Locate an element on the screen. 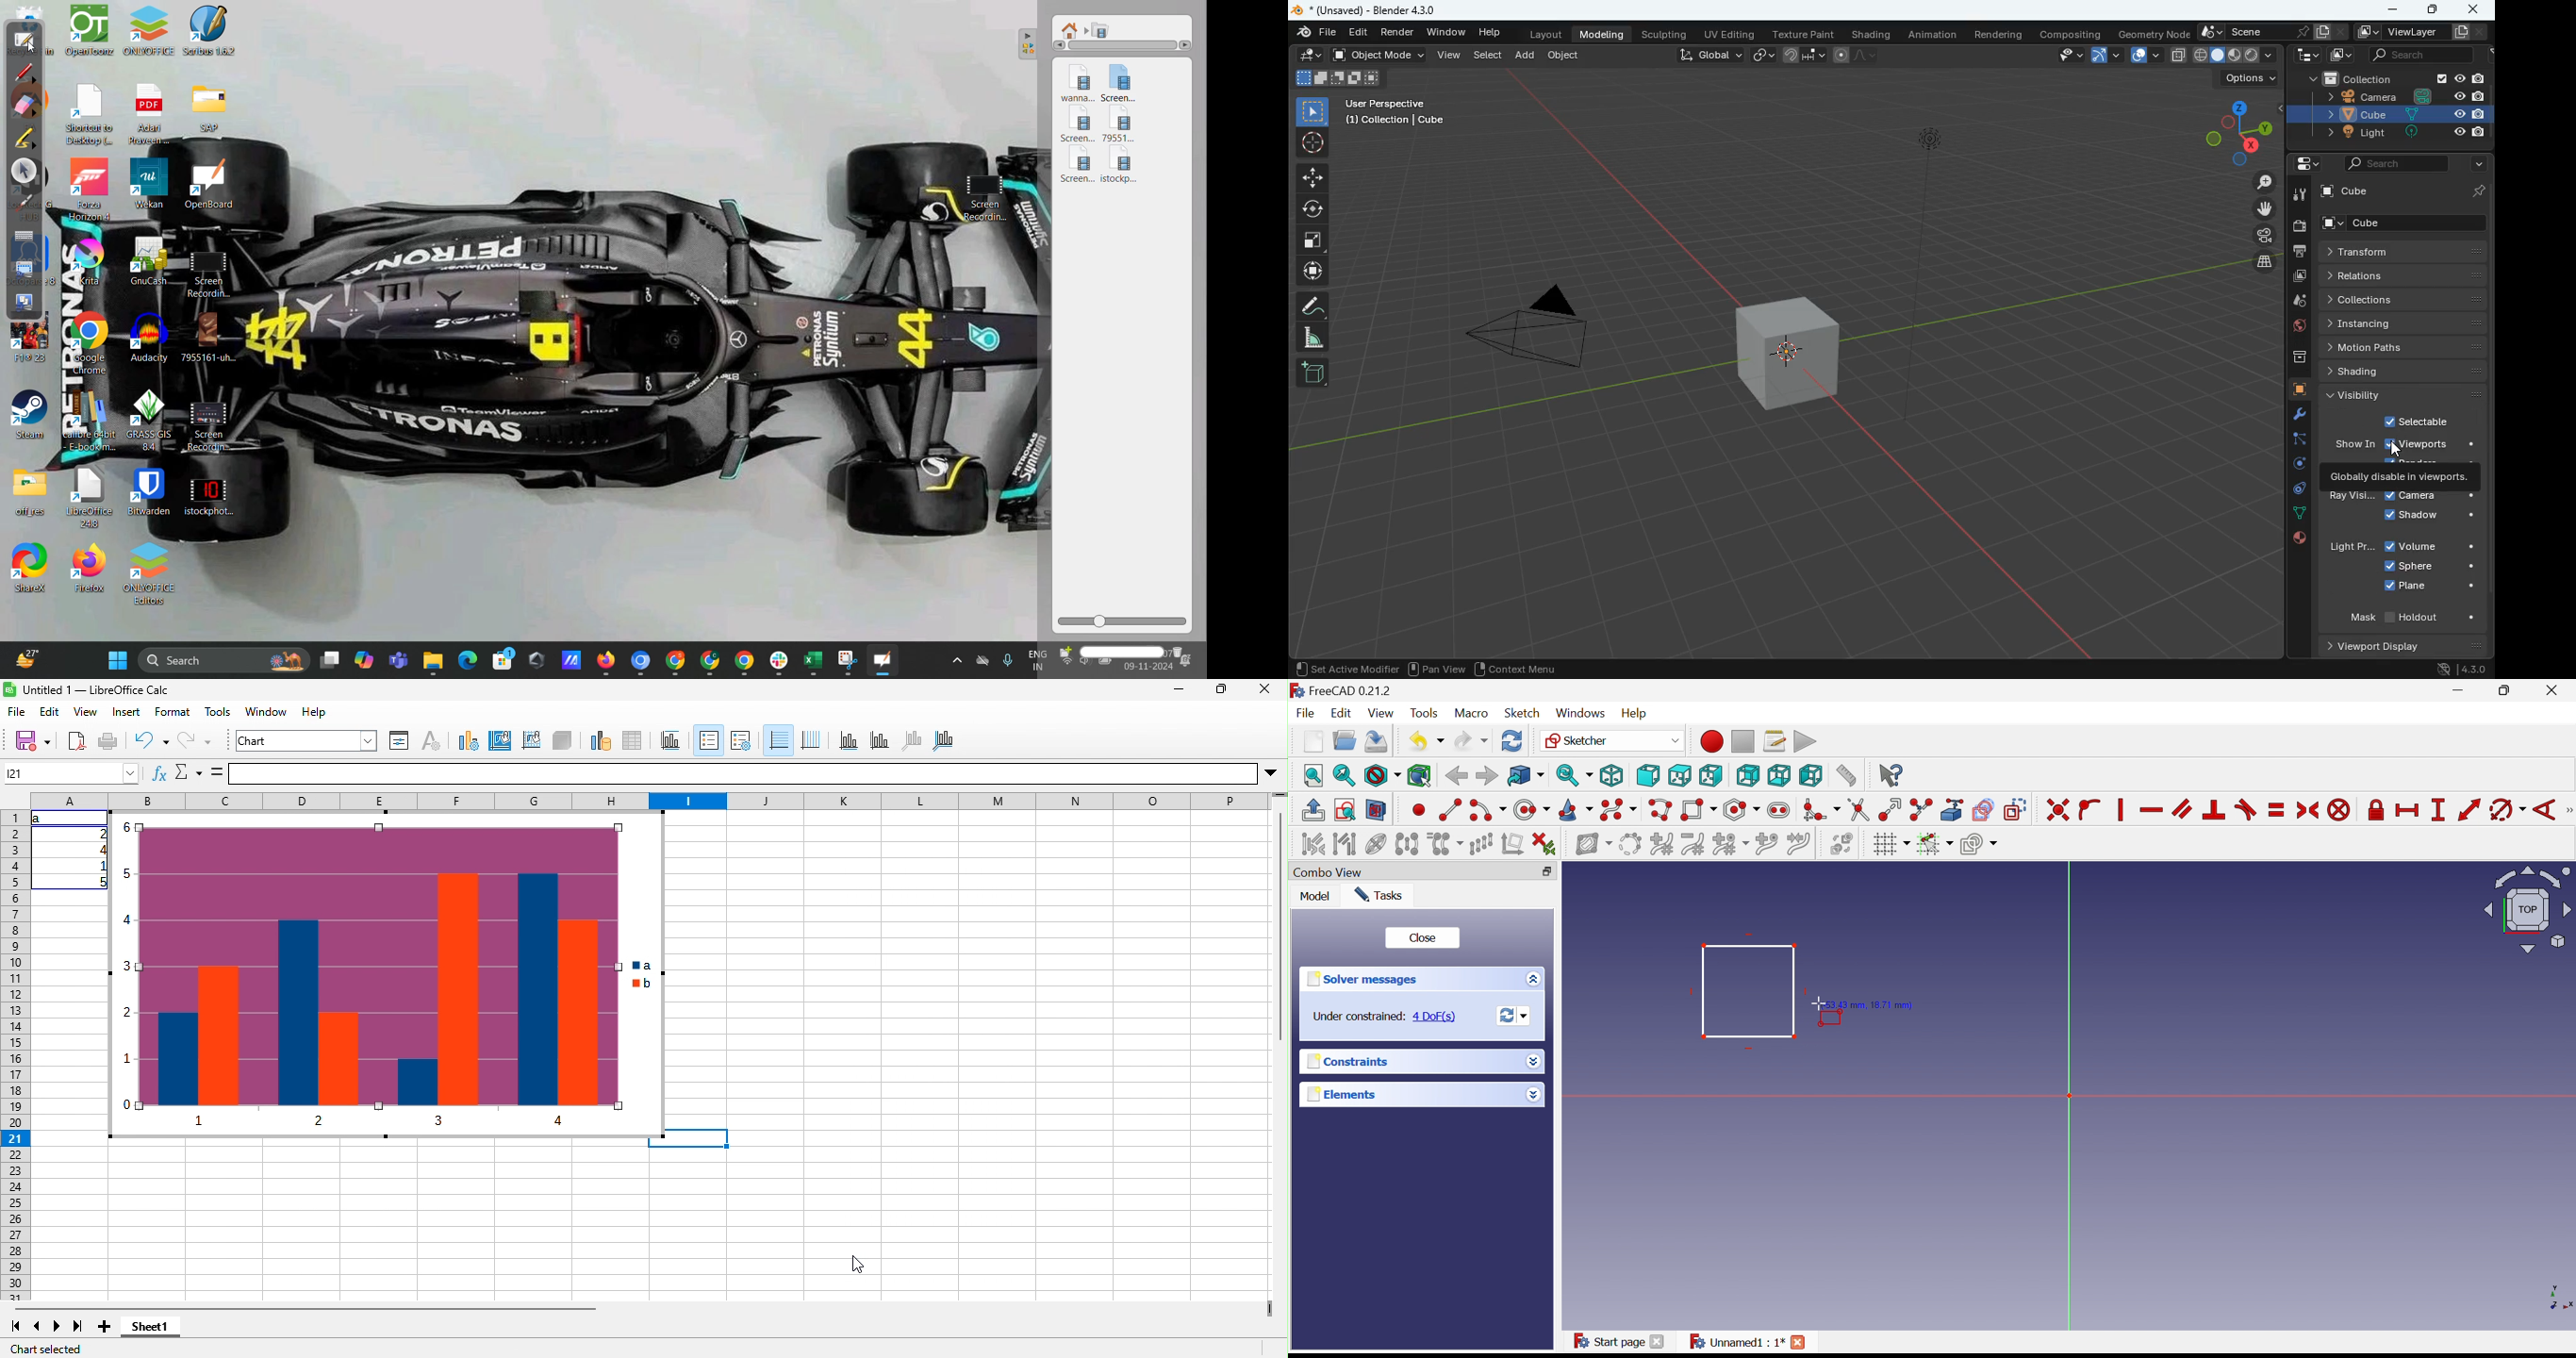  Create conic is located at coordinates (1576, 811).